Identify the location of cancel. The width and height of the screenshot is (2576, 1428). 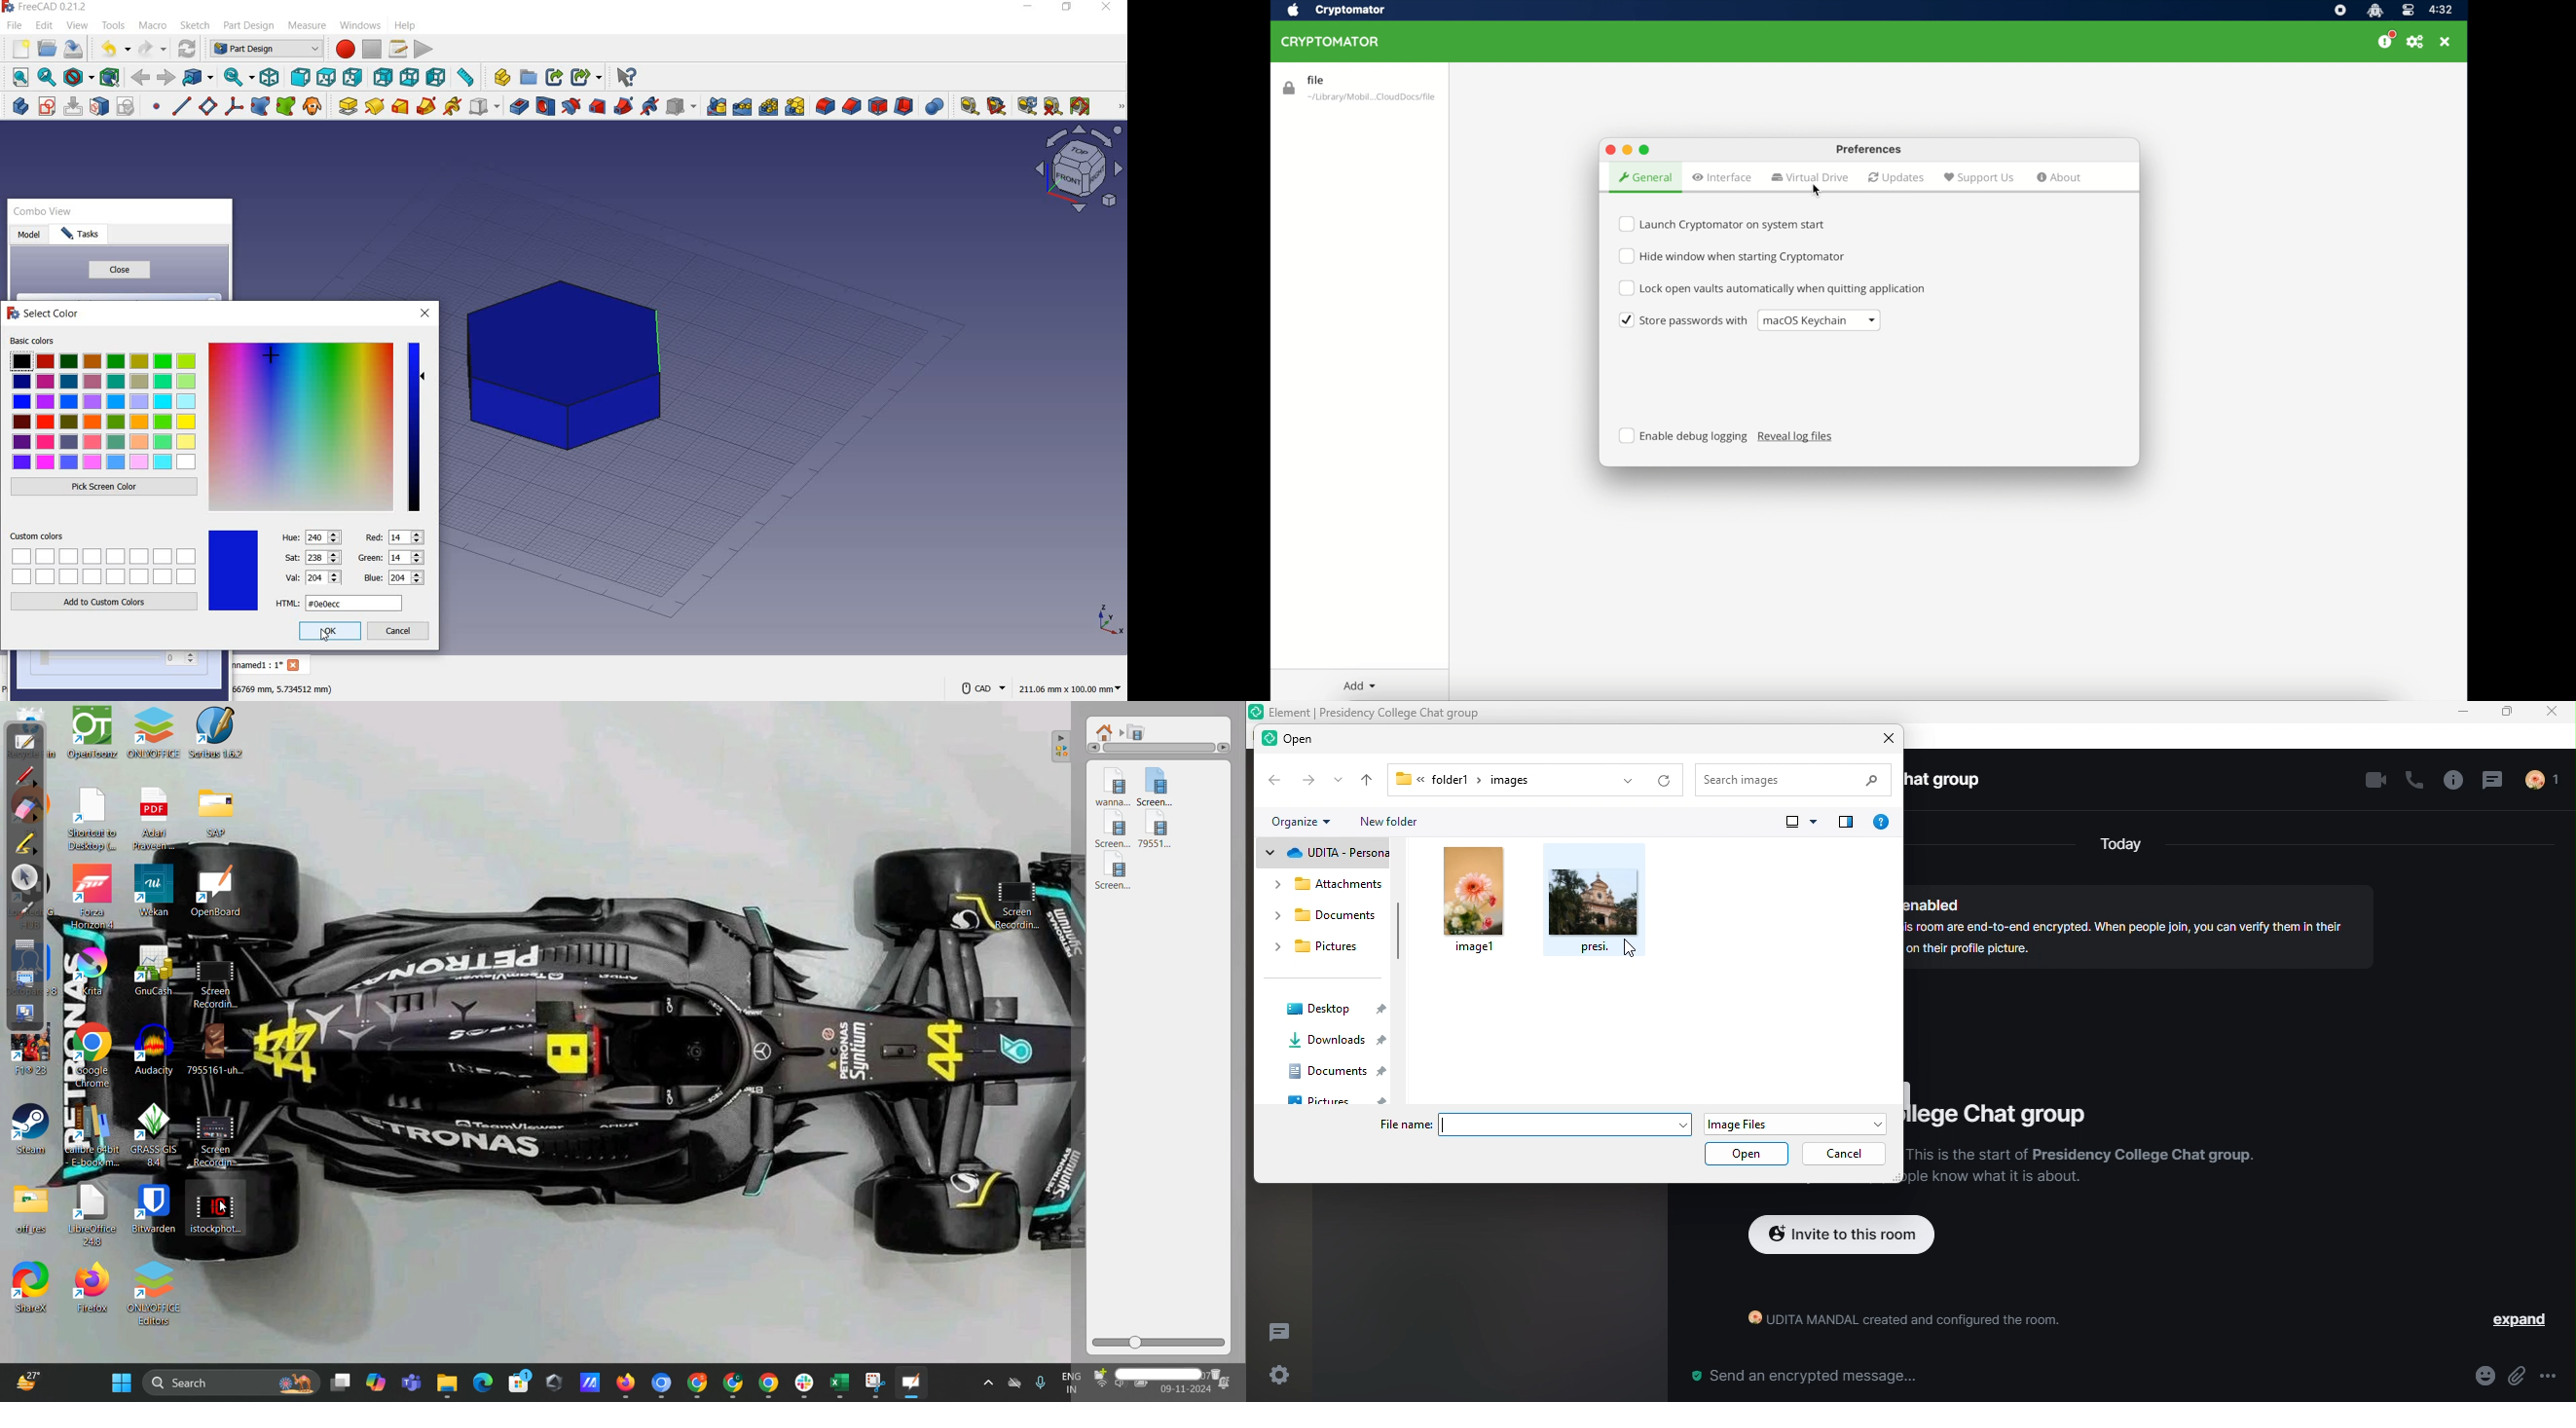
(400, 633).